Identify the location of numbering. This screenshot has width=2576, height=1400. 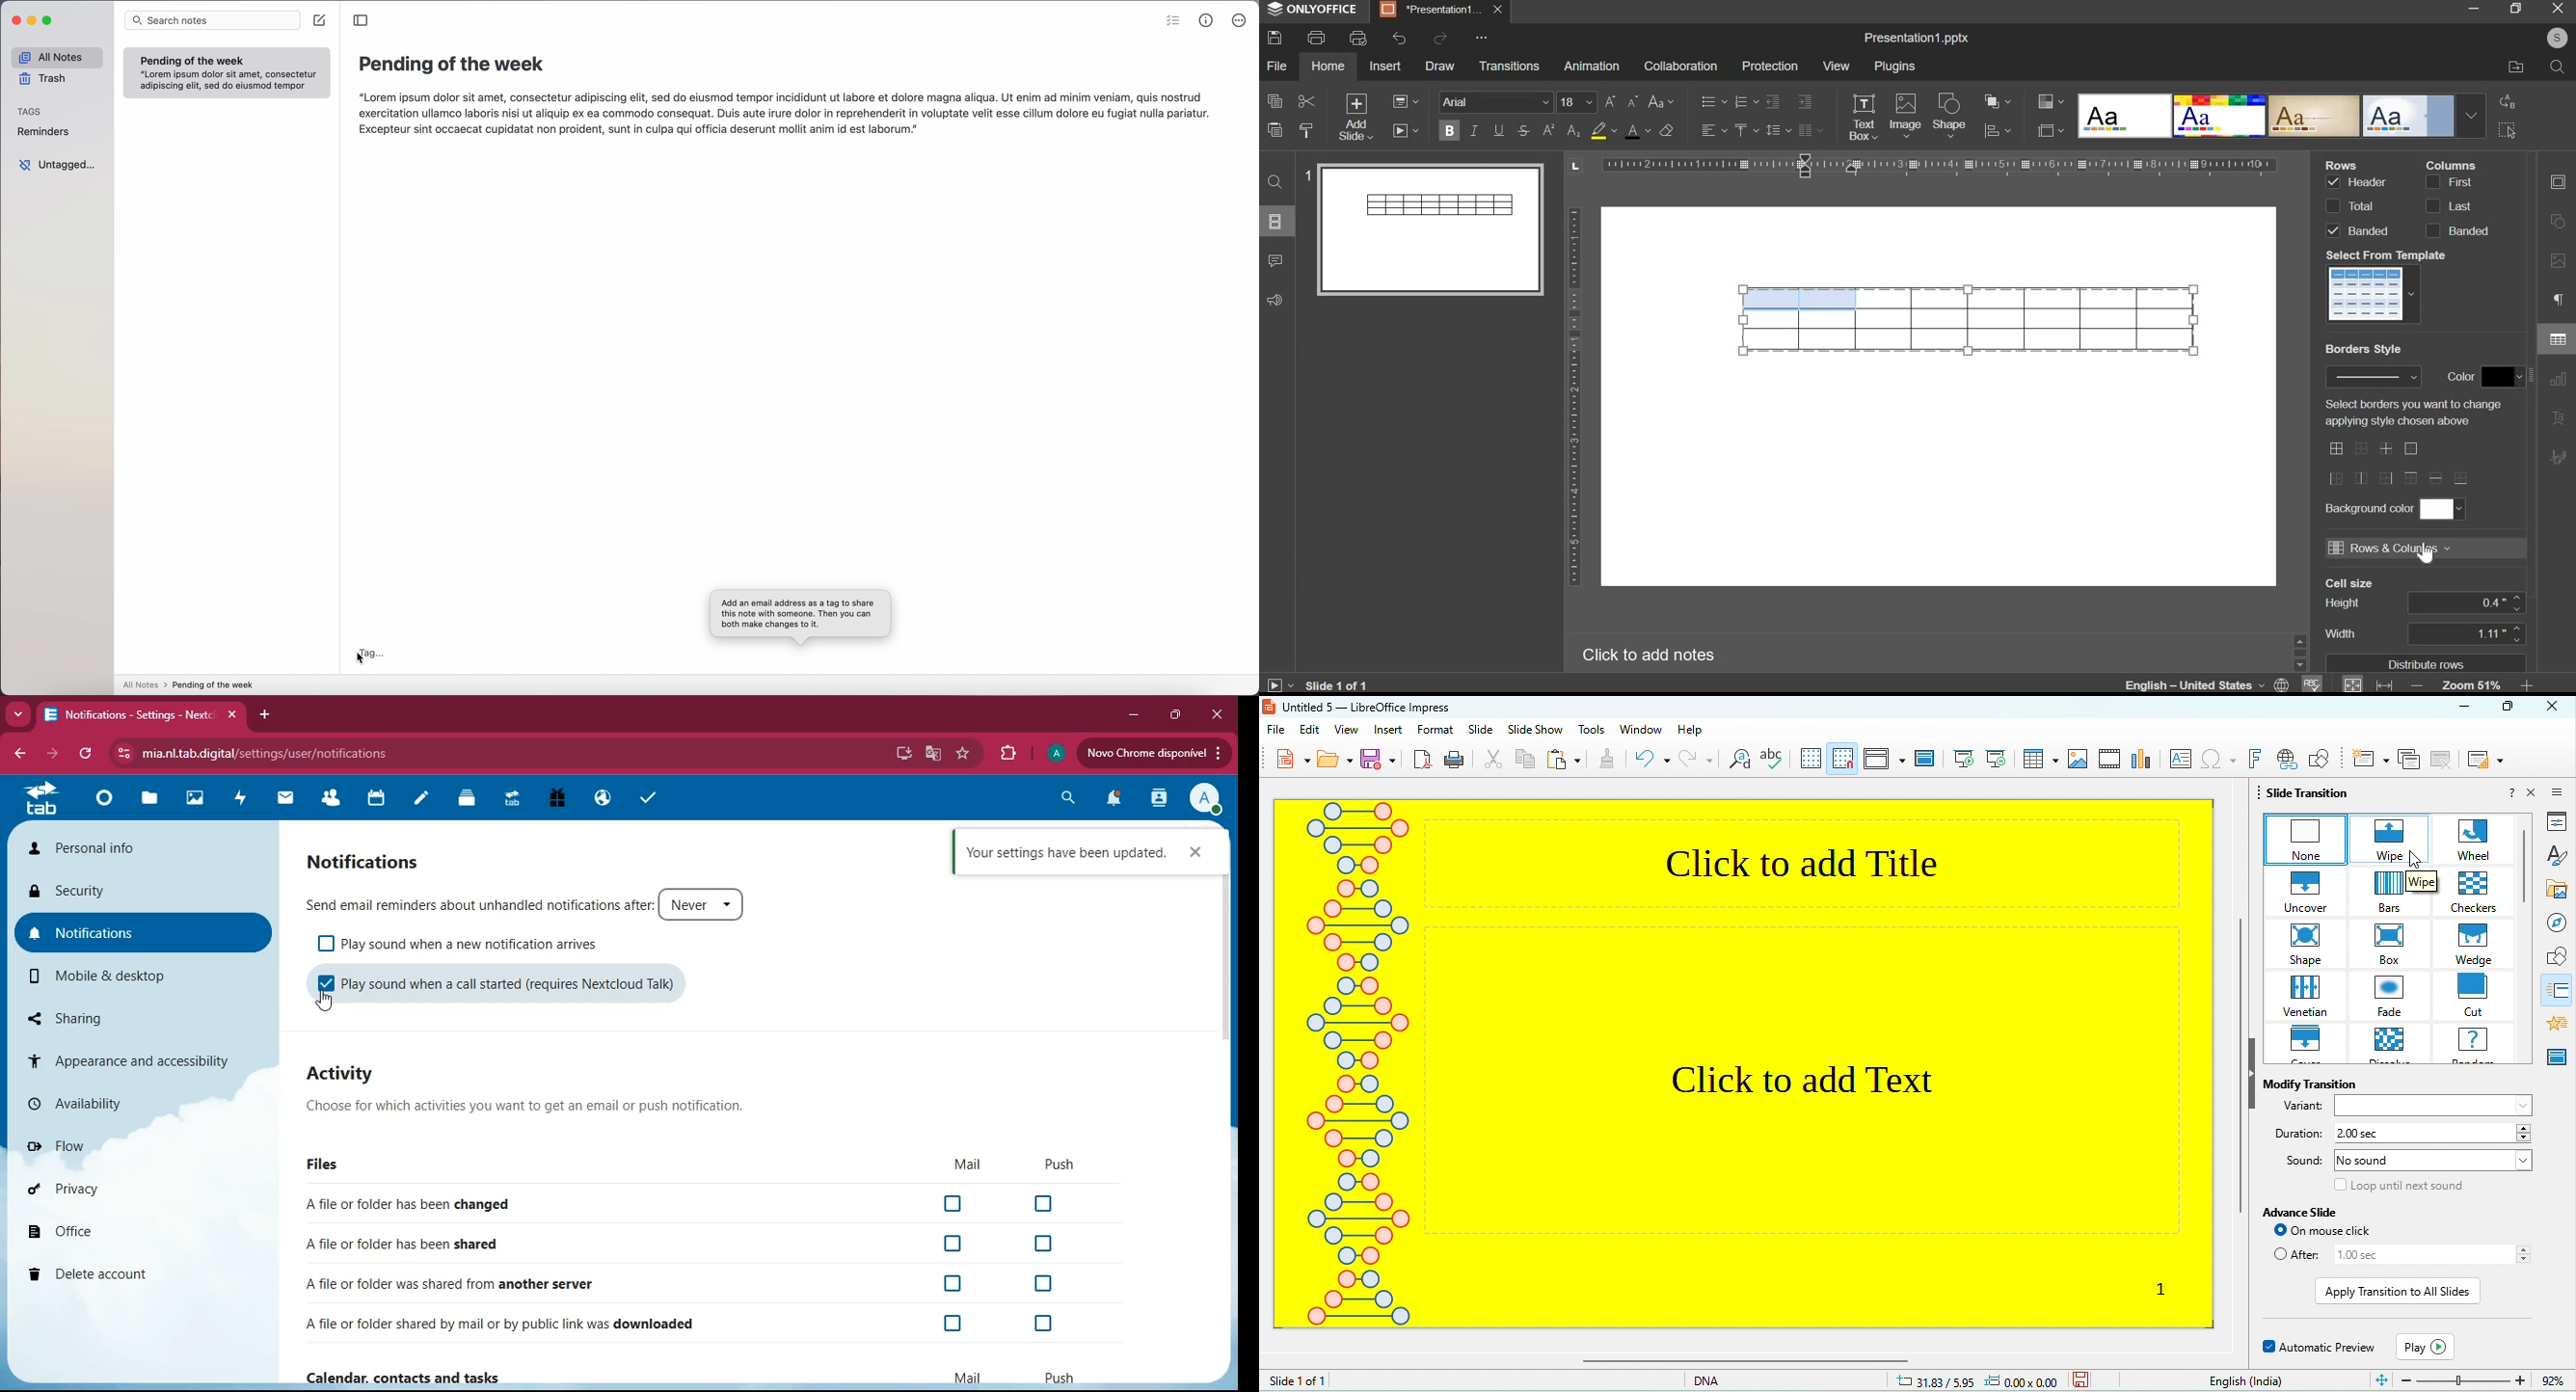
(1744, 102).